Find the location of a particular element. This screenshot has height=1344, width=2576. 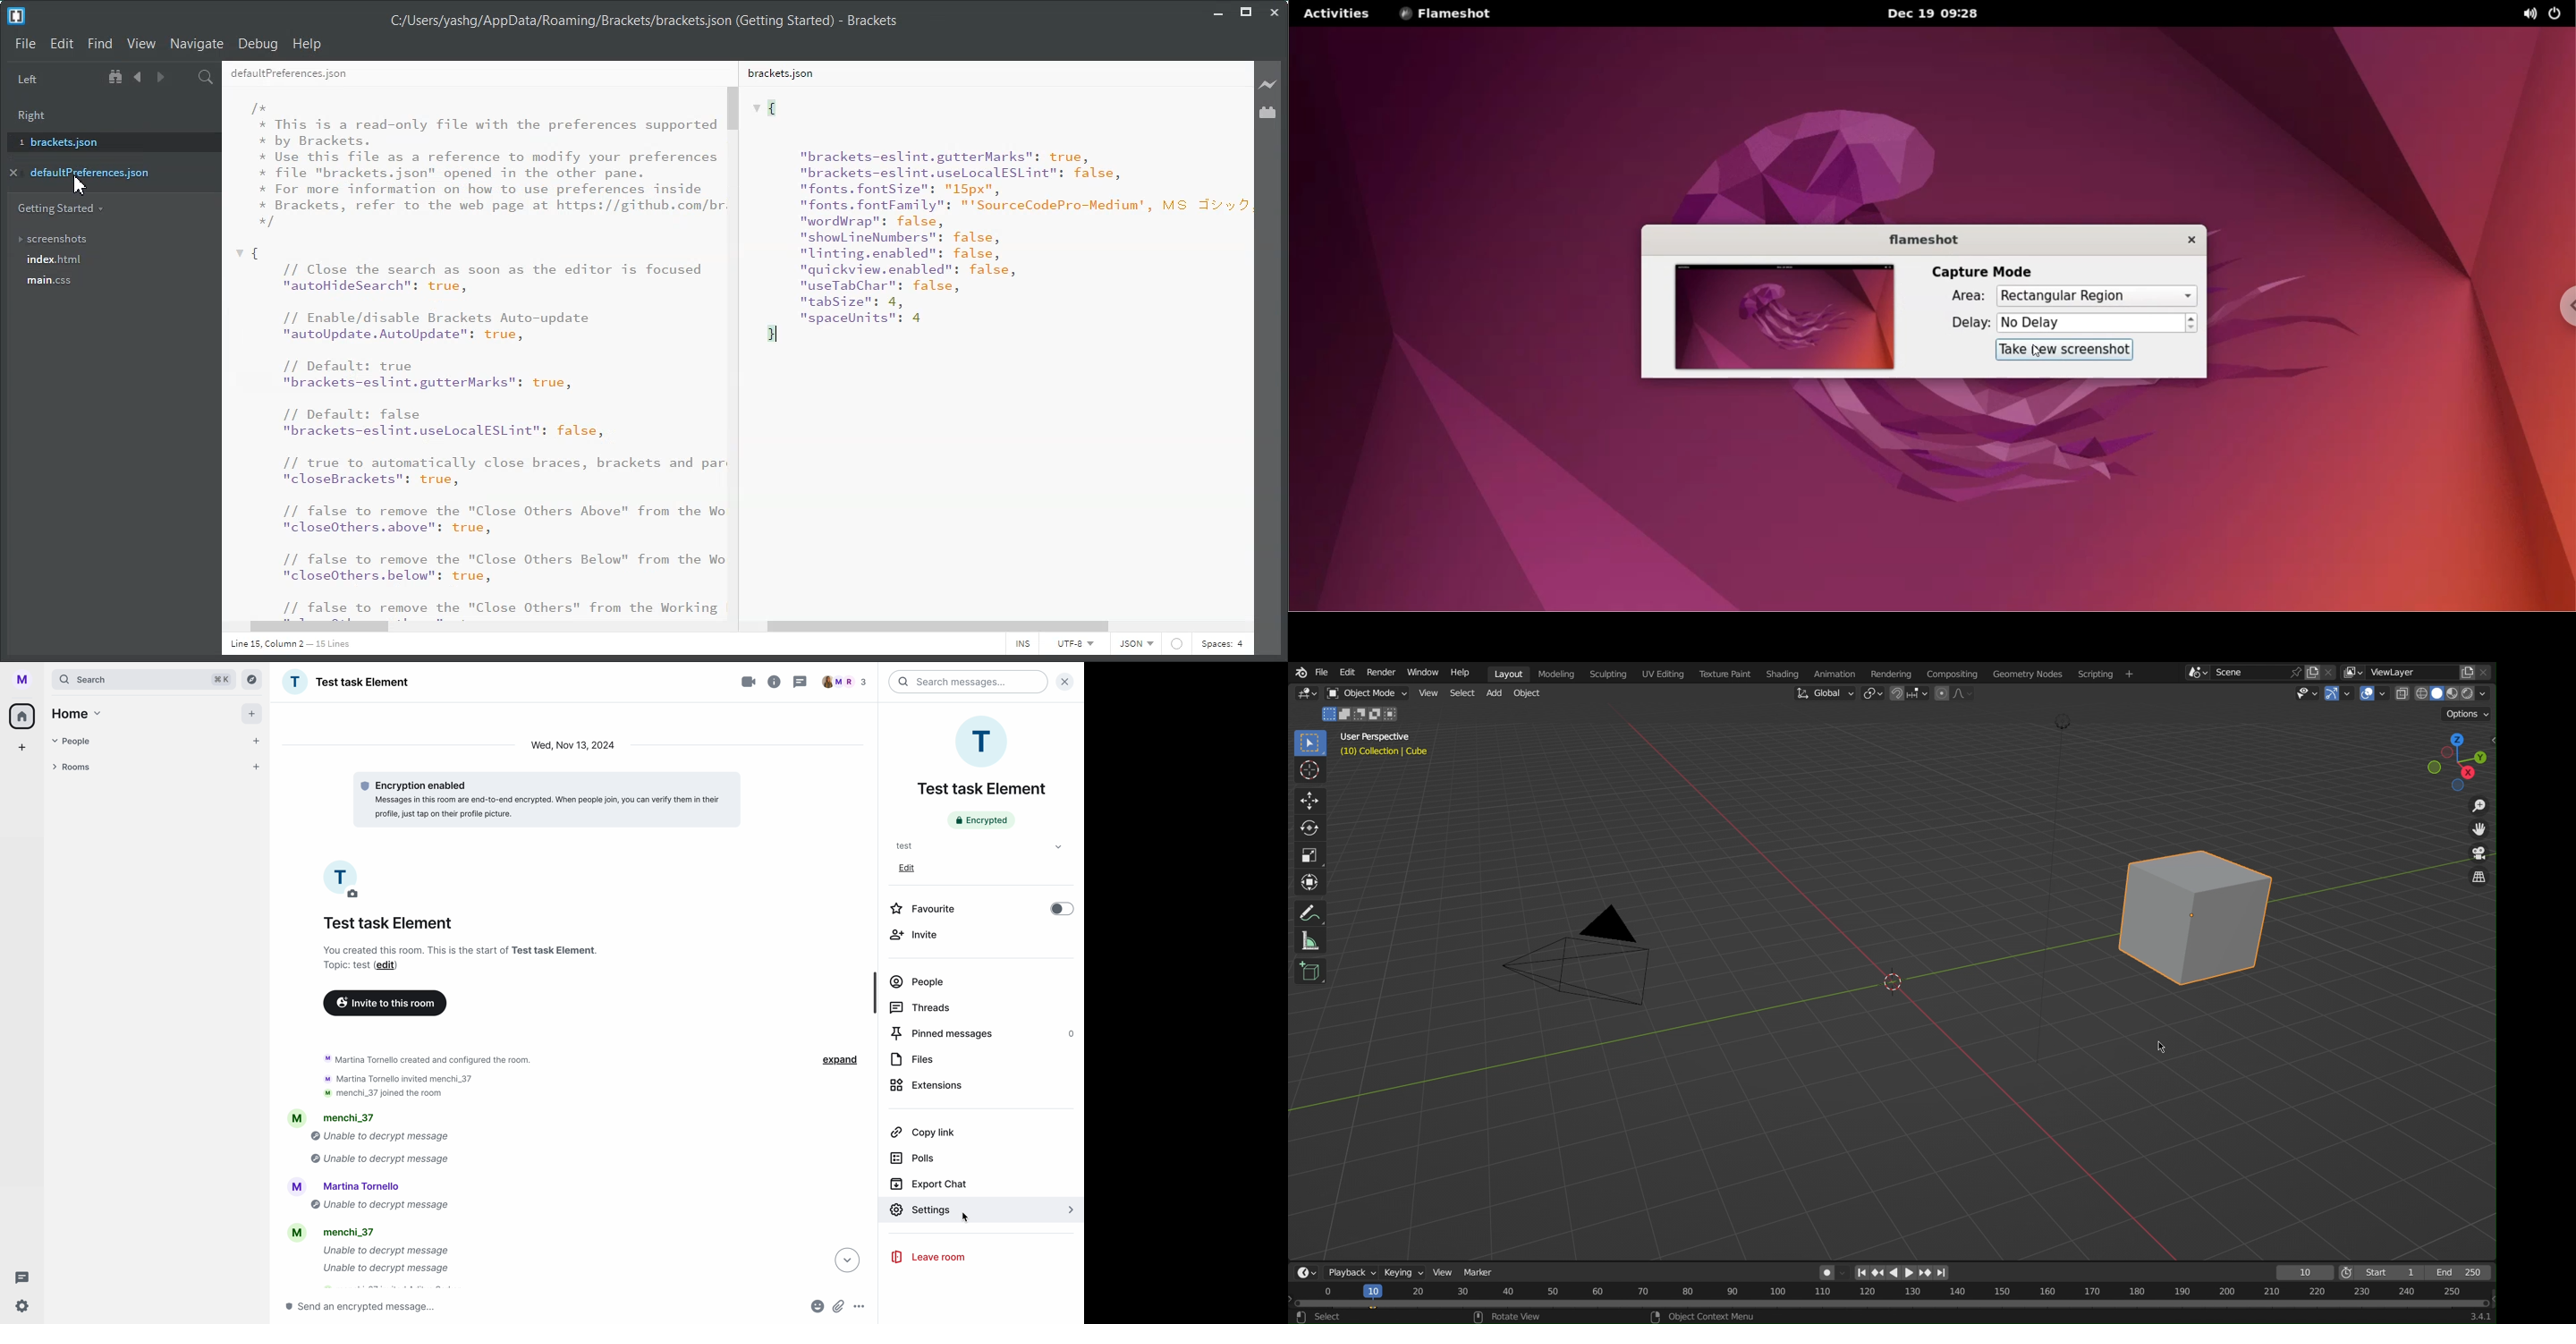

defaultpreferences.json is located at coordinates (102, 172).